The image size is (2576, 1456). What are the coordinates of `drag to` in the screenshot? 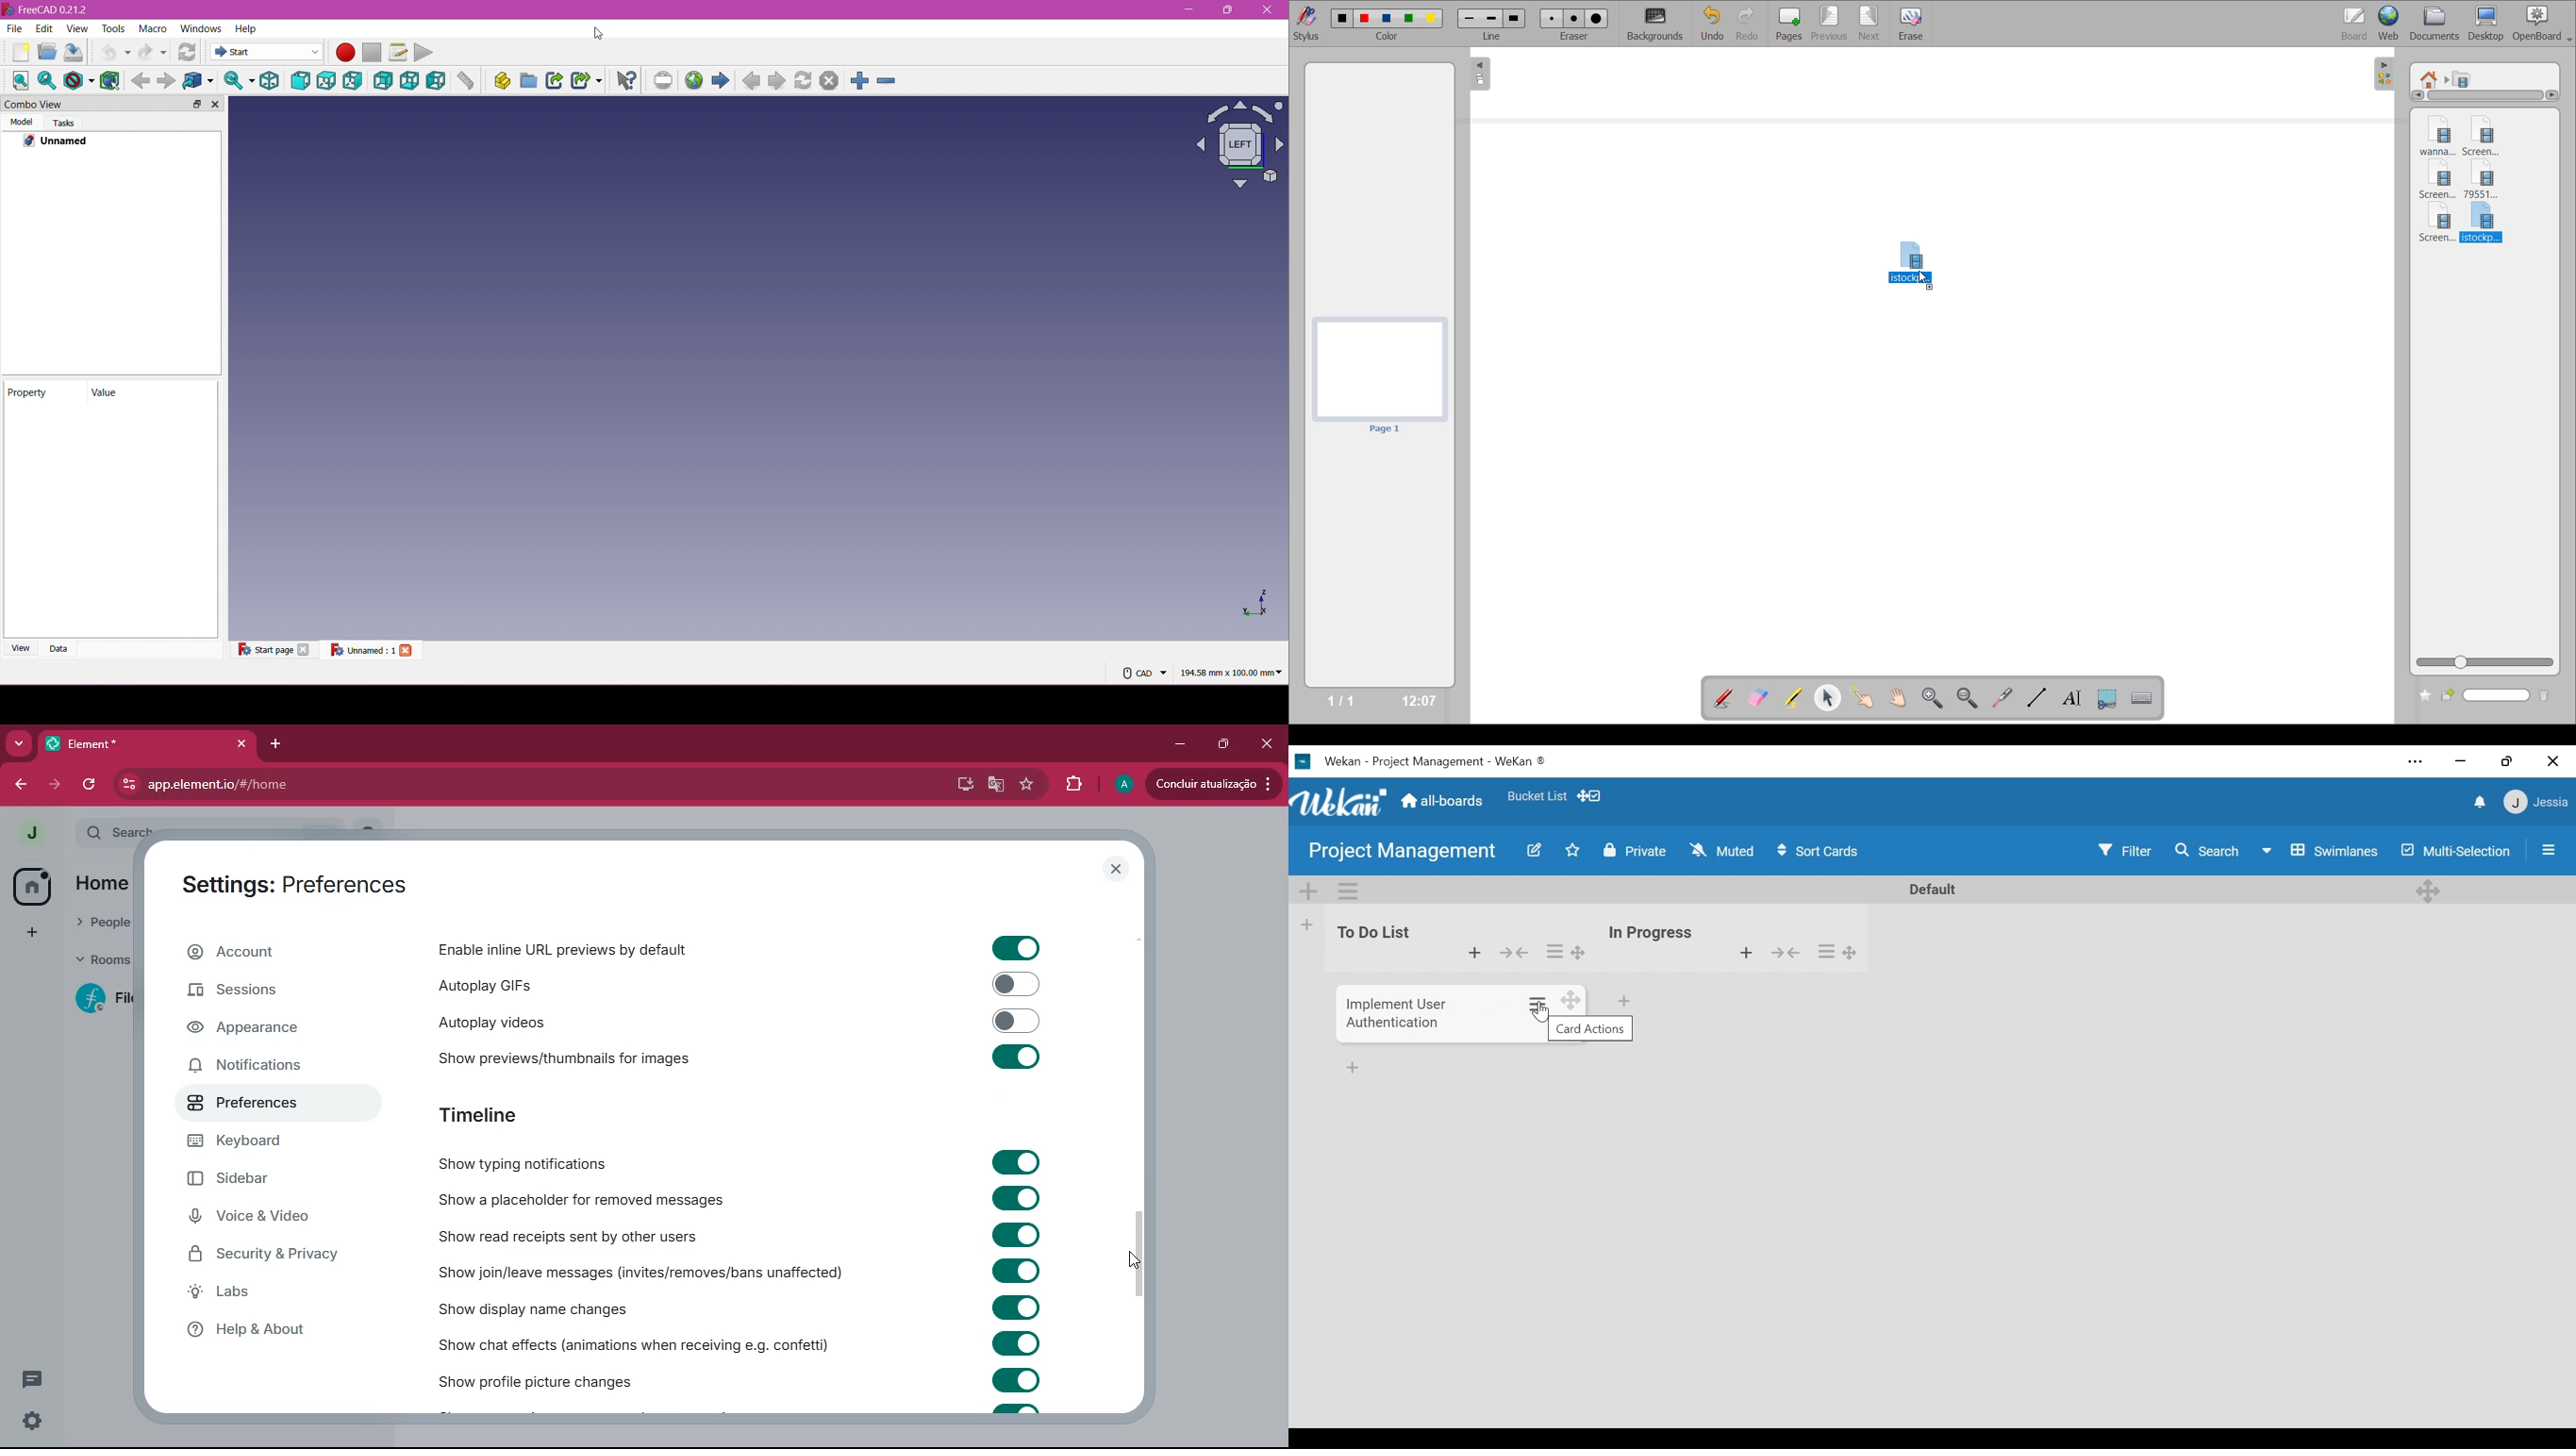 It's located at (1137, 1259).